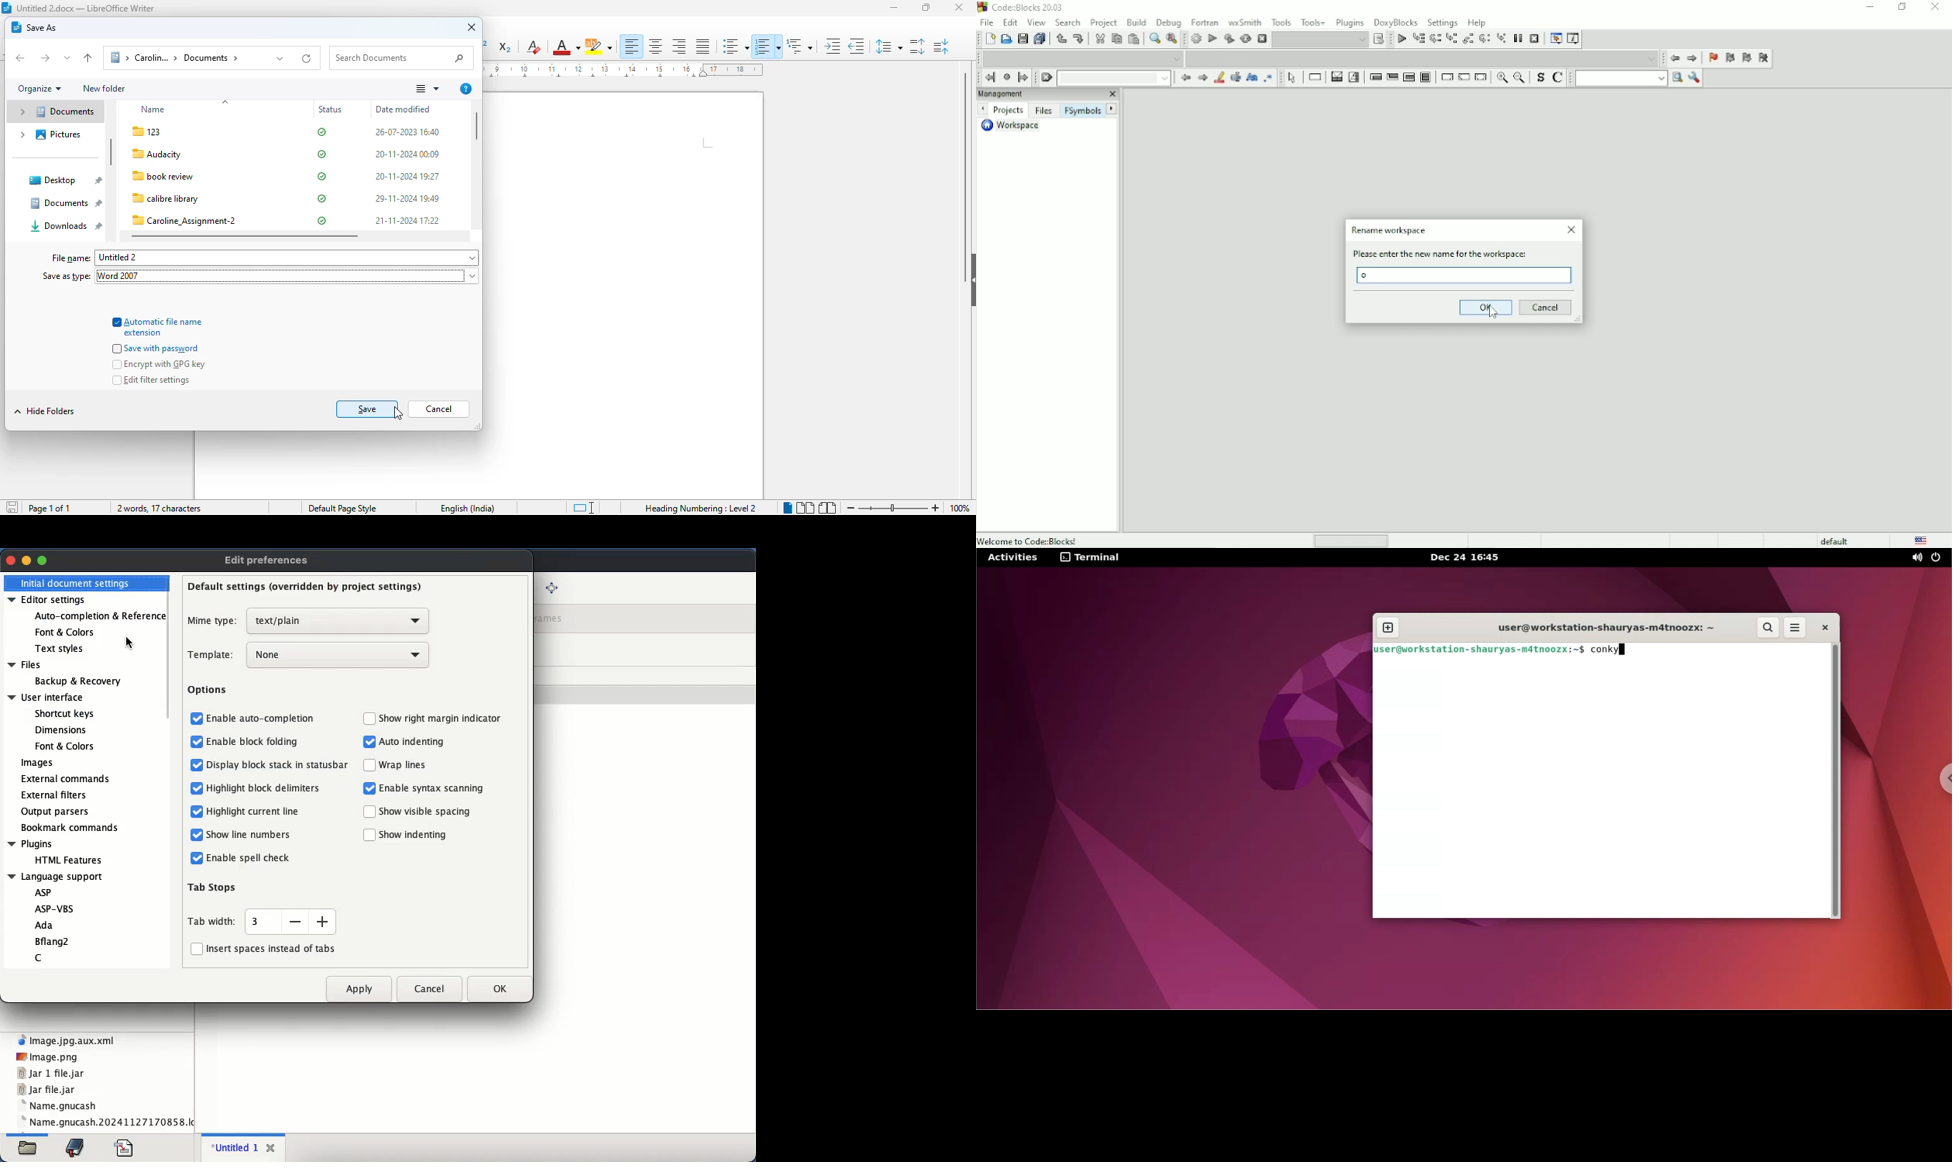 The width and height of the screenshot is (1960, 1176). What do you see at coordinates (66, 275) in the screenshot?
I see `save as type:` at bounding box center [66, 275].